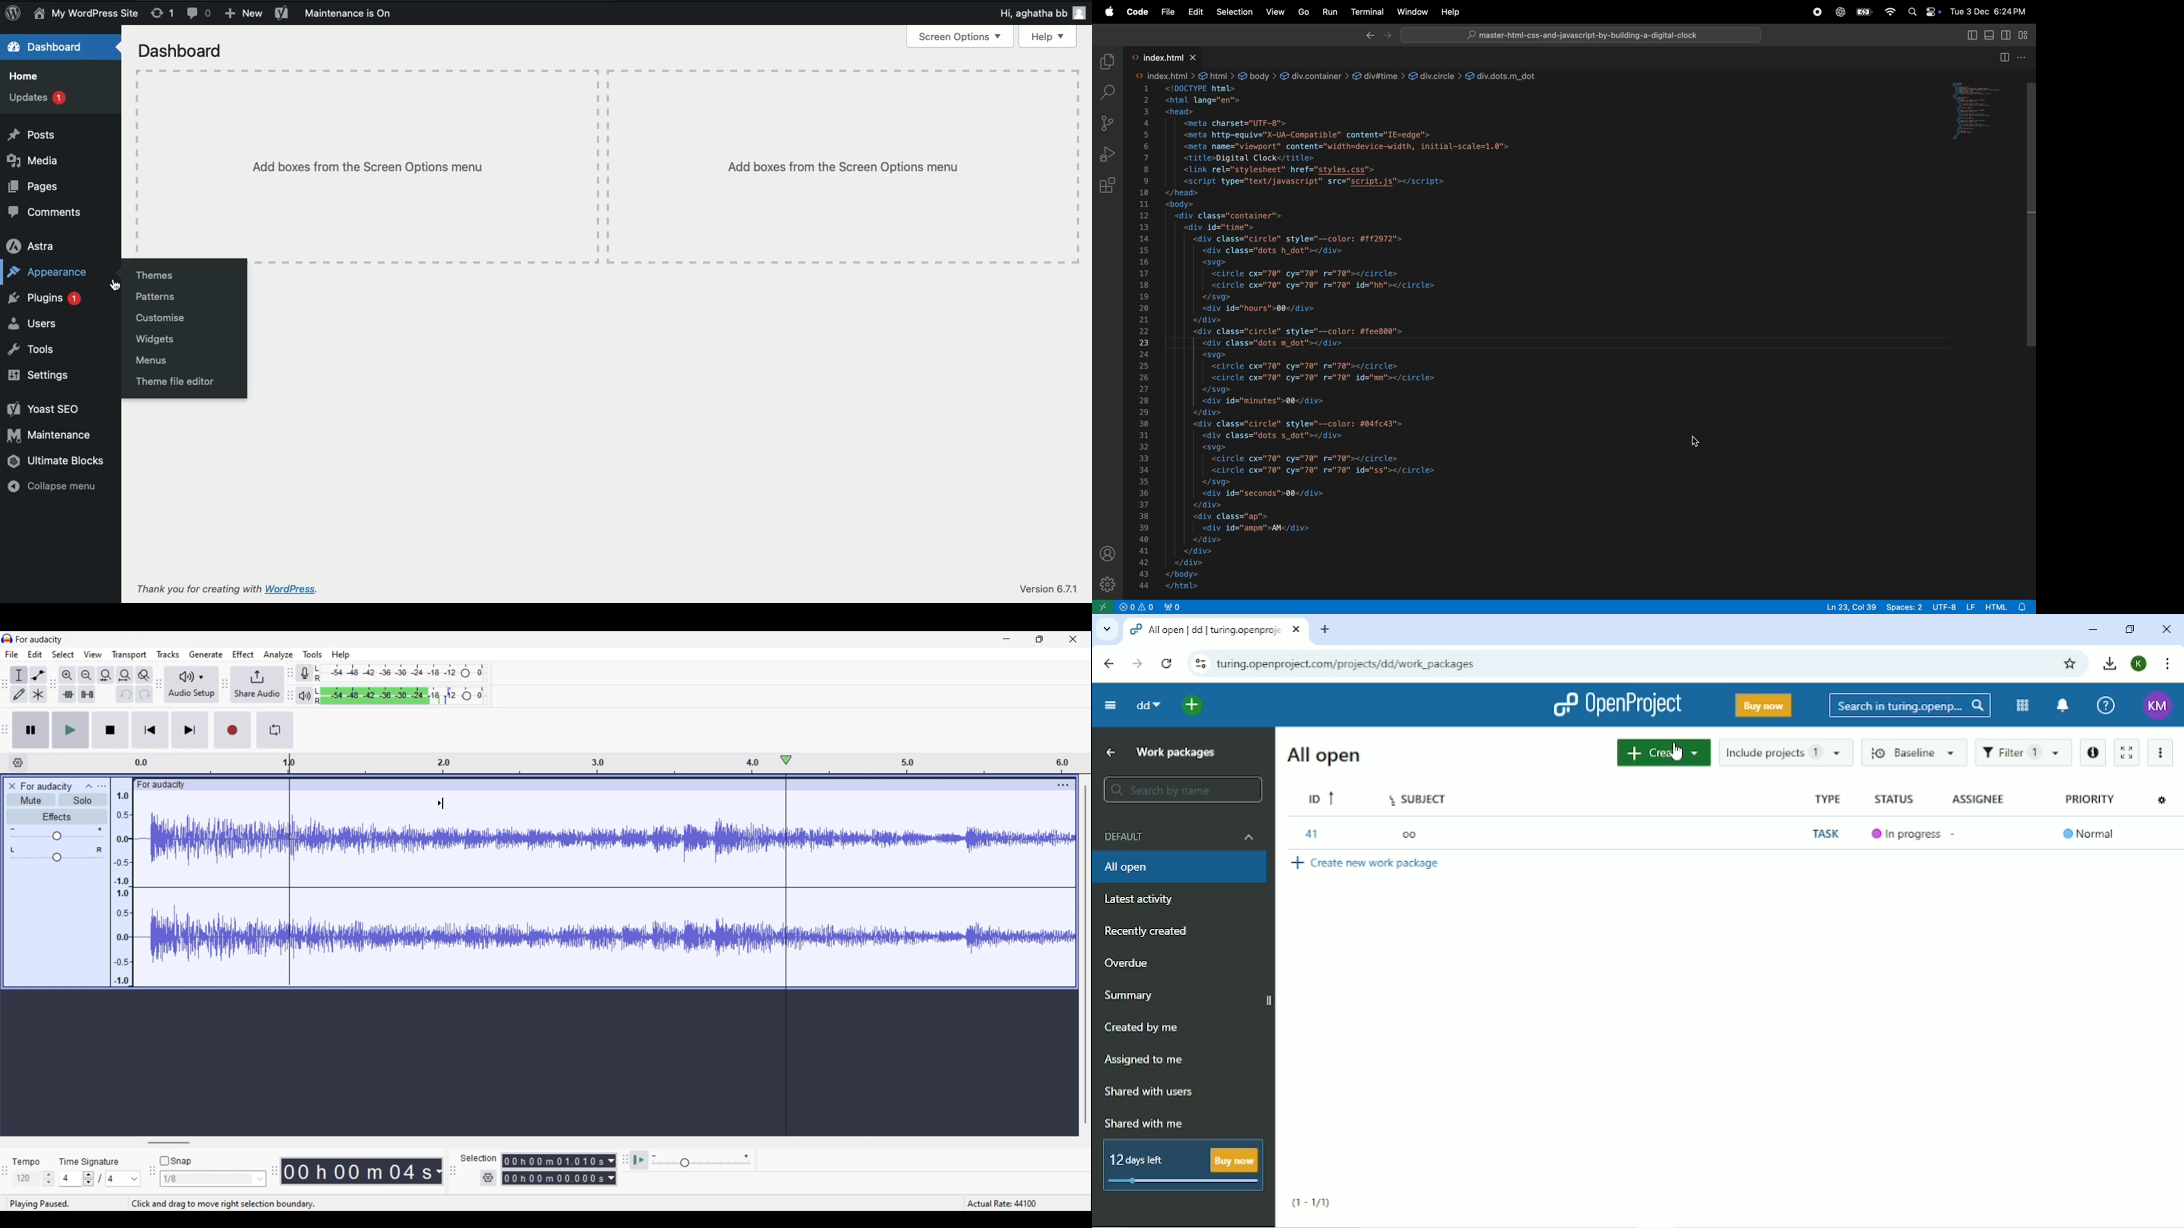 This screenshot has width=2184, height=1232. I want to click on Envelop tool, so click(39, 675).